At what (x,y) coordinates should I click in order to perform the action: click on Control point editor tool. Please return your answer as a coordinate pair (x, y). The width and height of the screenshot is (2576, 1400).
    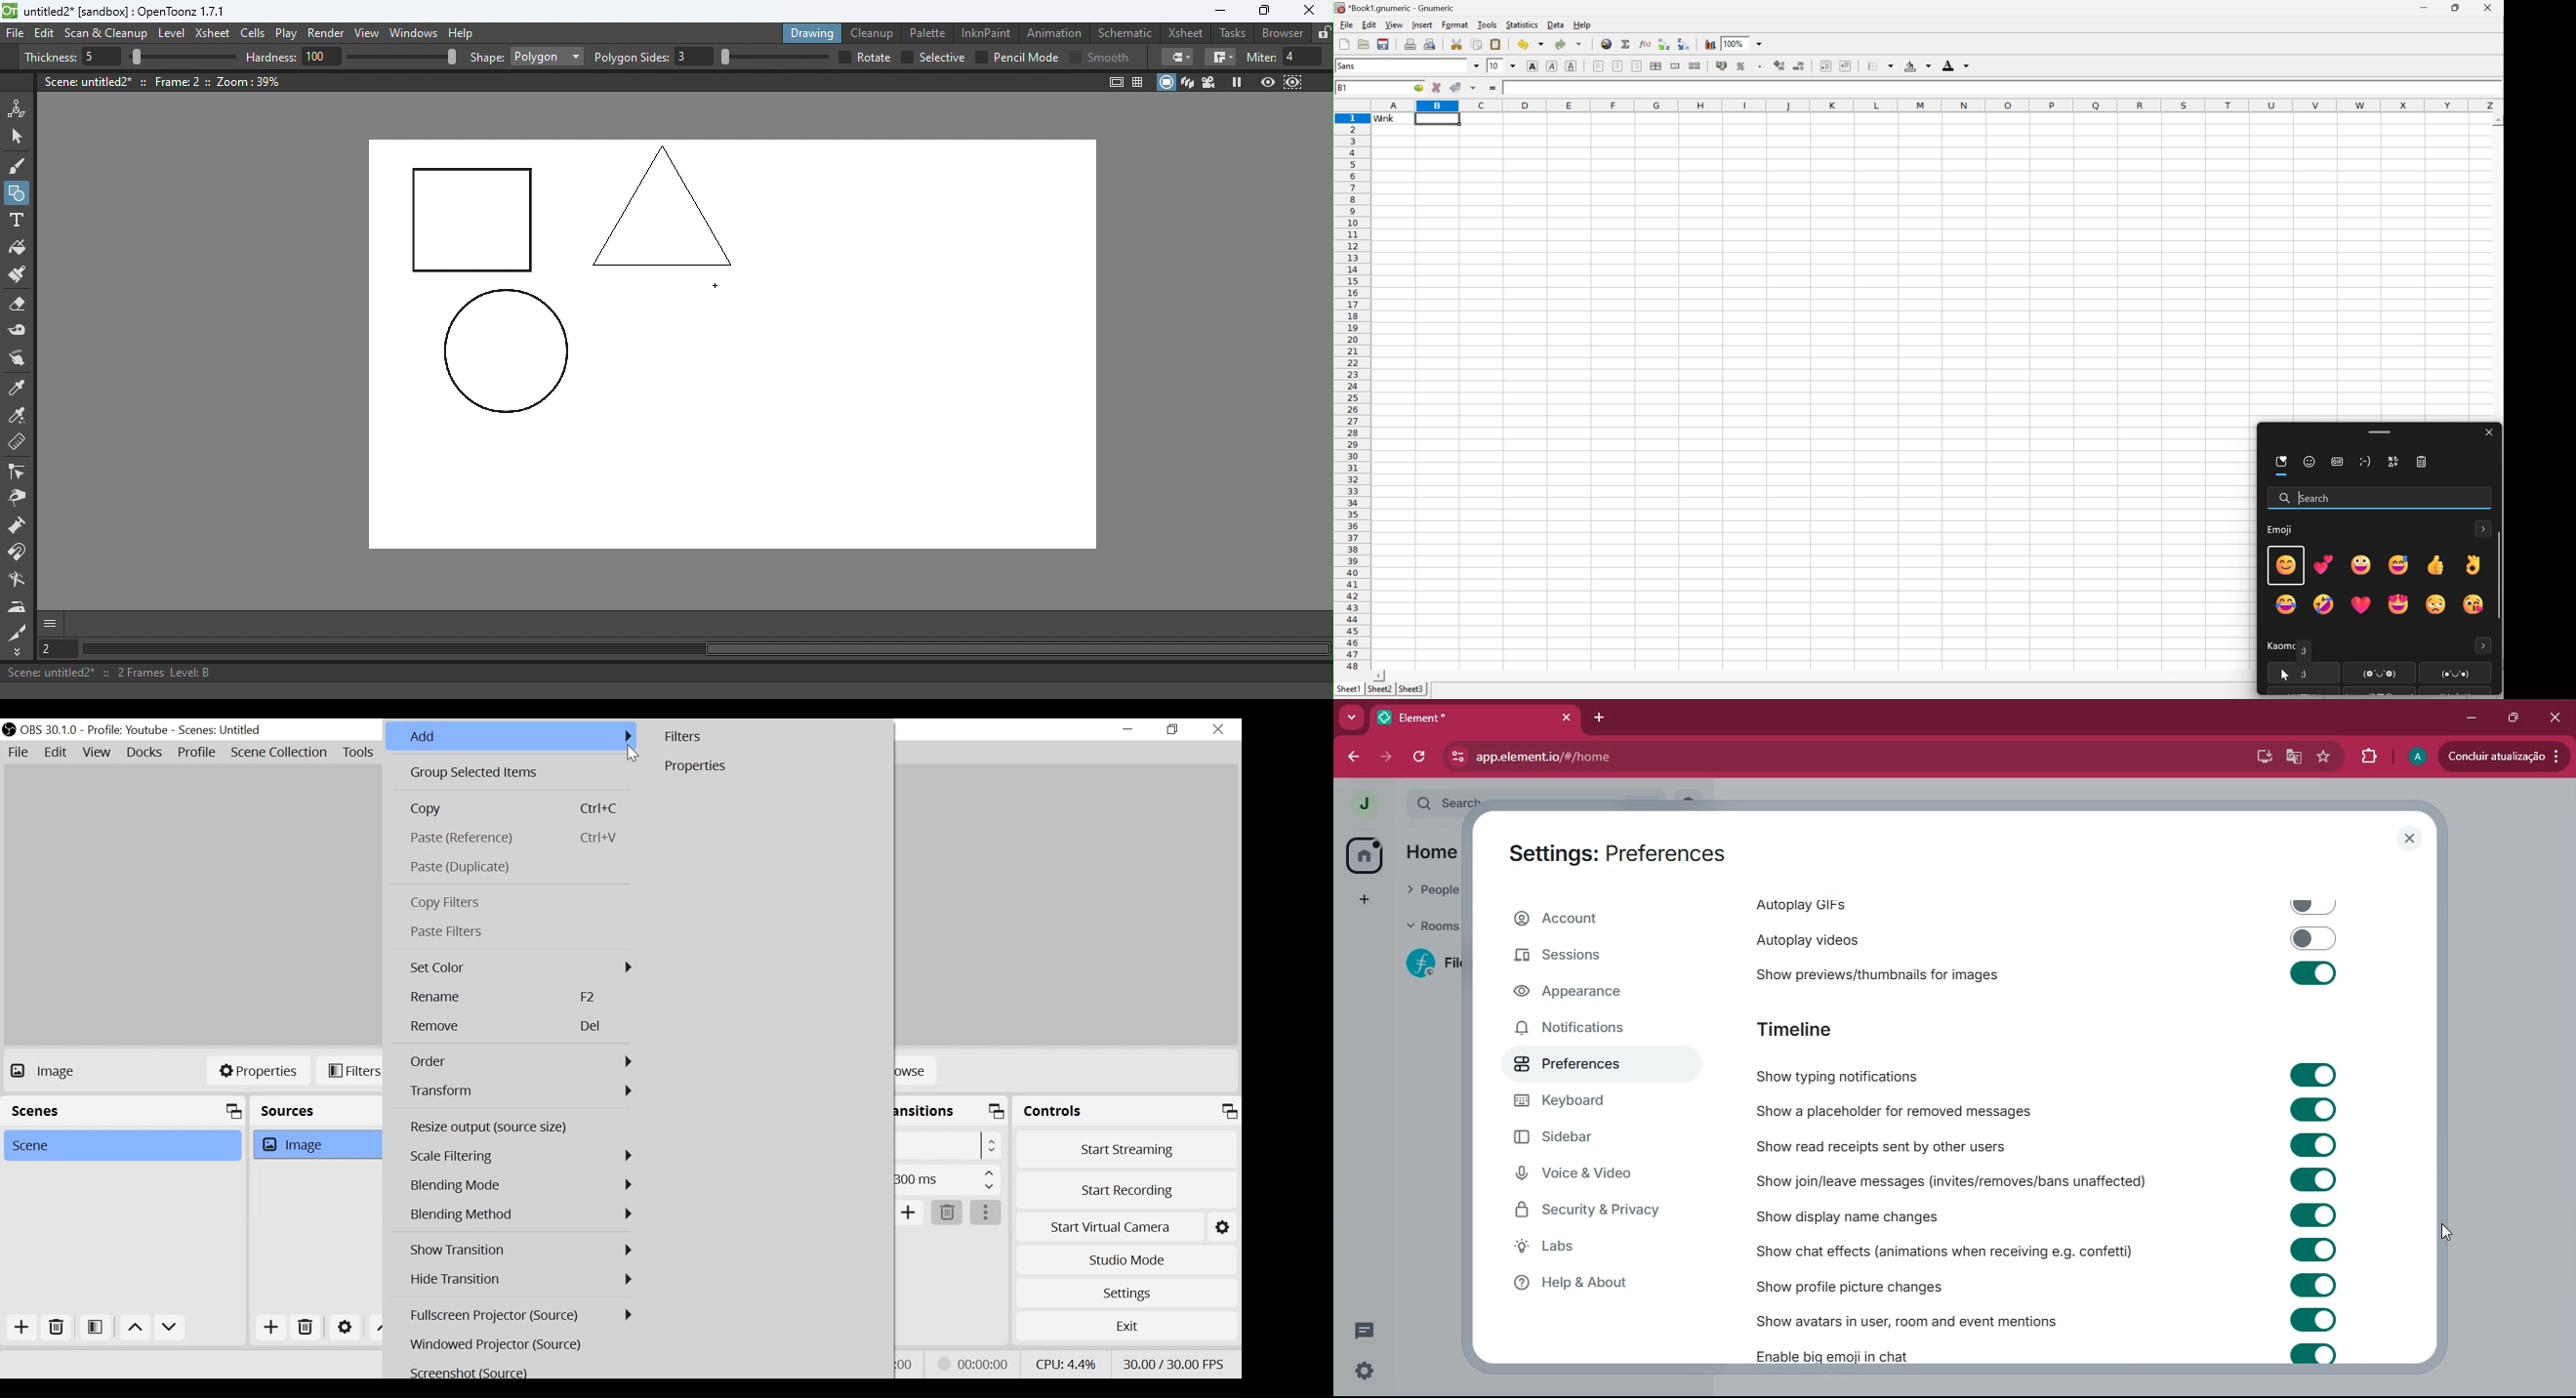
    Looking at the image, I should click on (18, 473).